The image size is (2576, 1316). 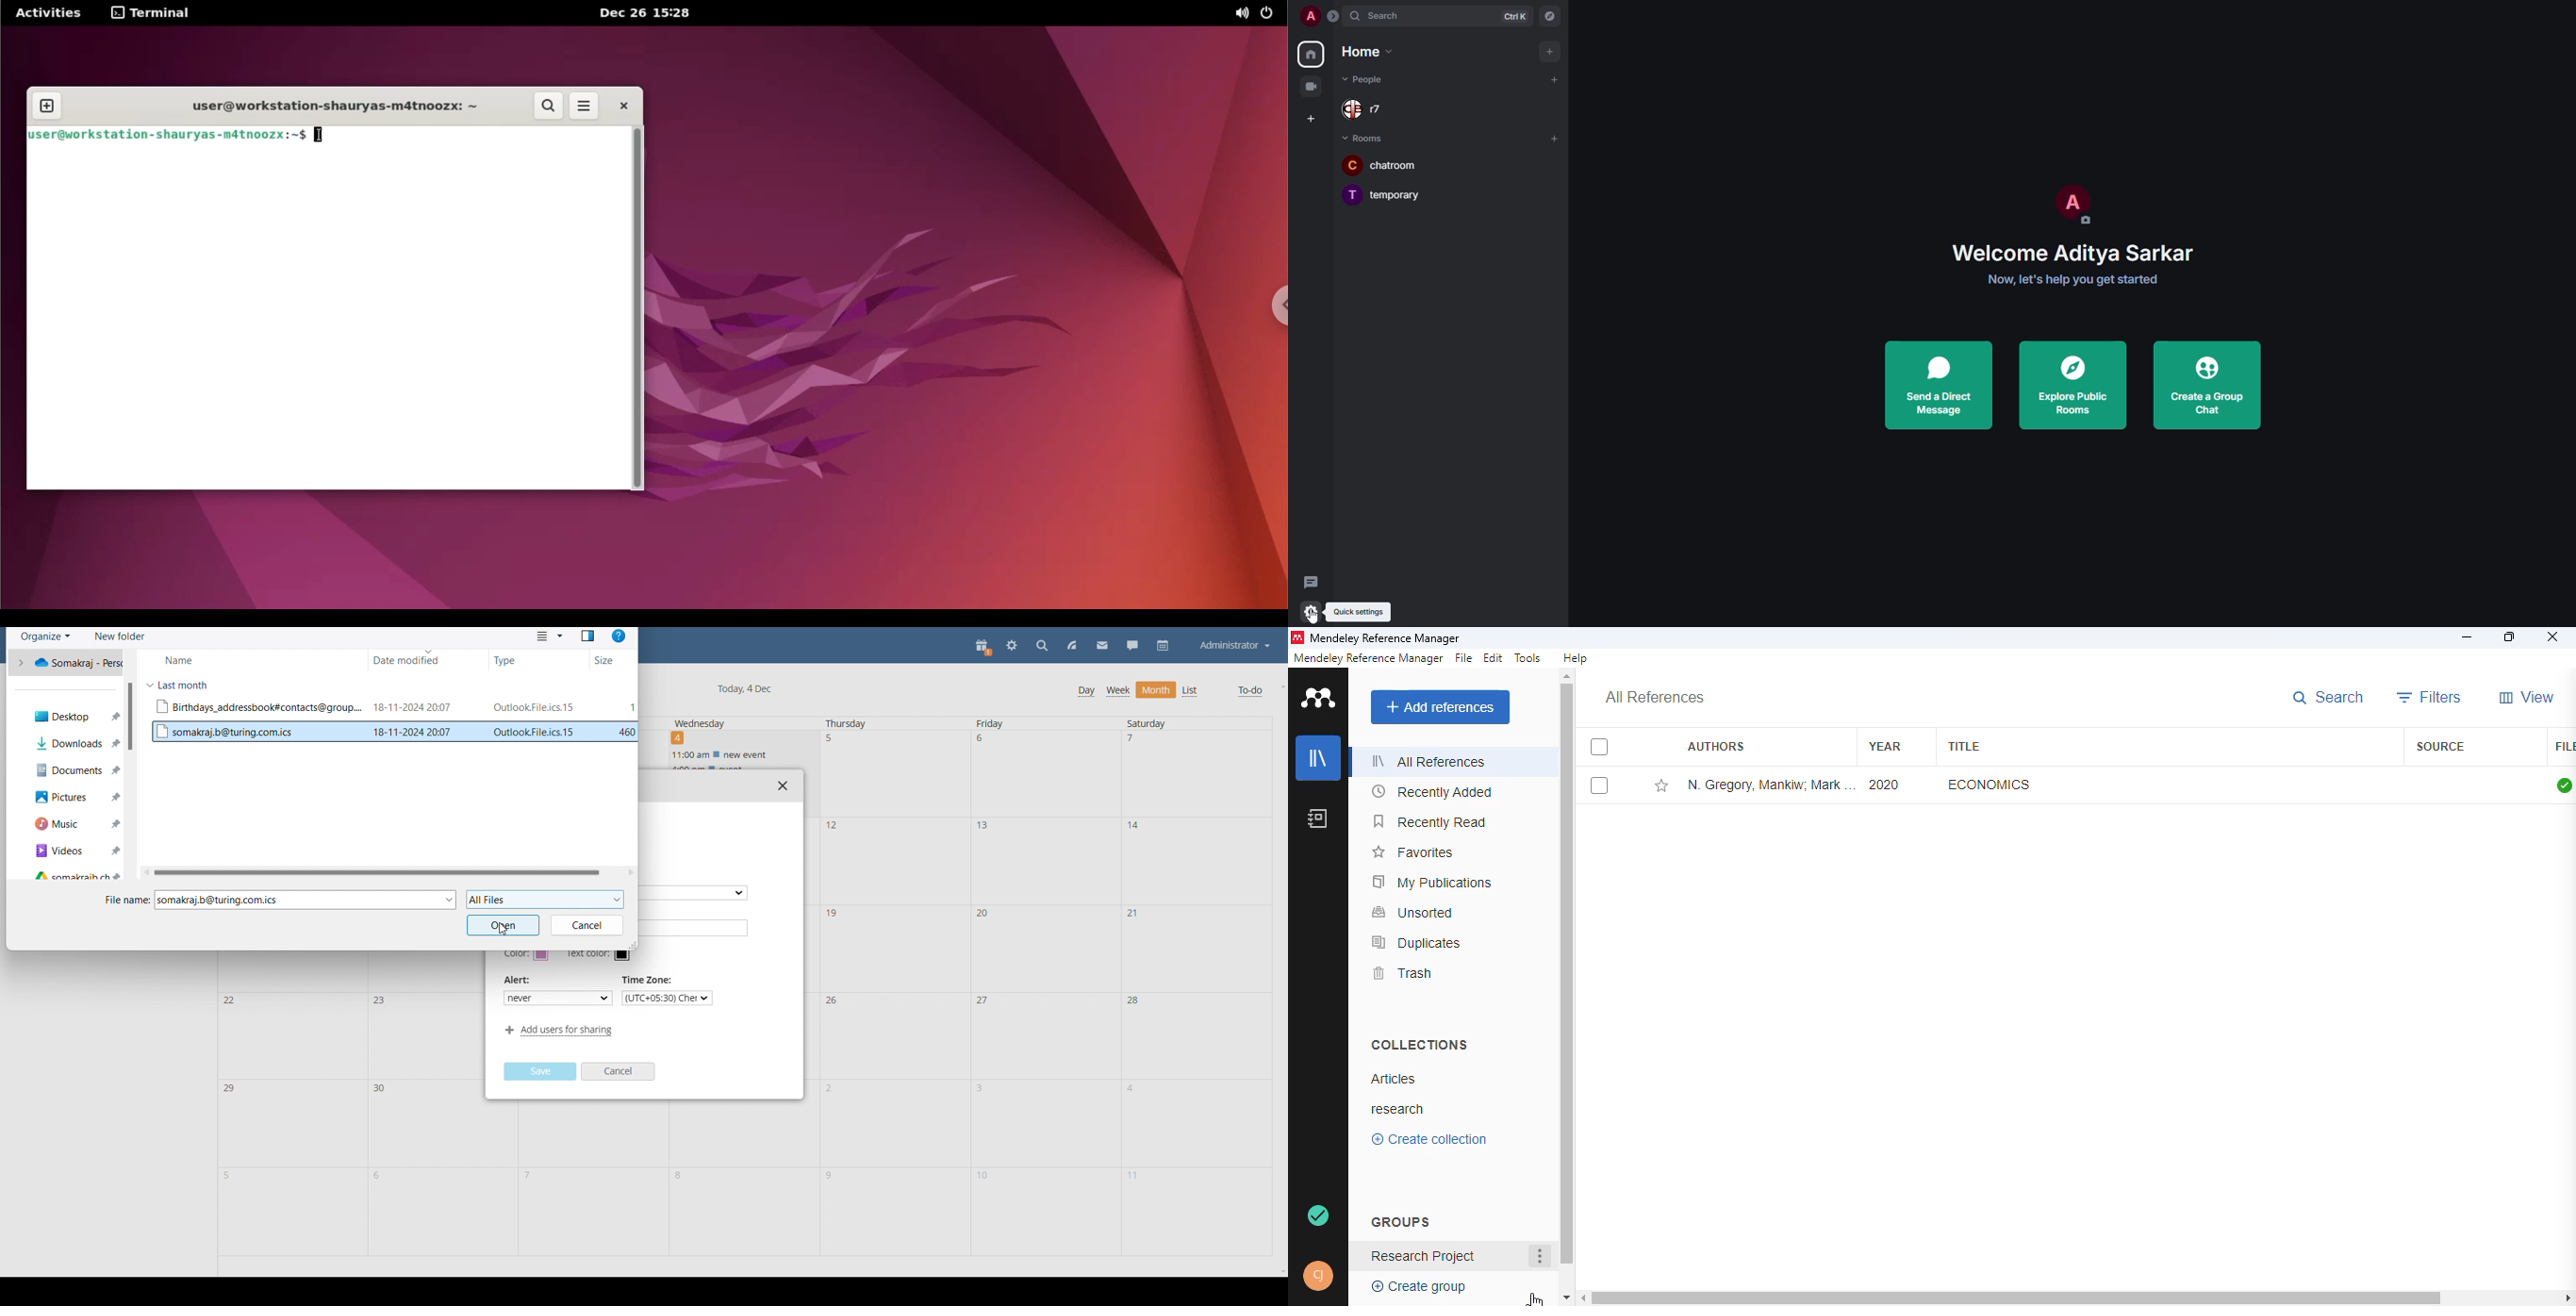 I want to click on documents, so click(x=74, y=770).